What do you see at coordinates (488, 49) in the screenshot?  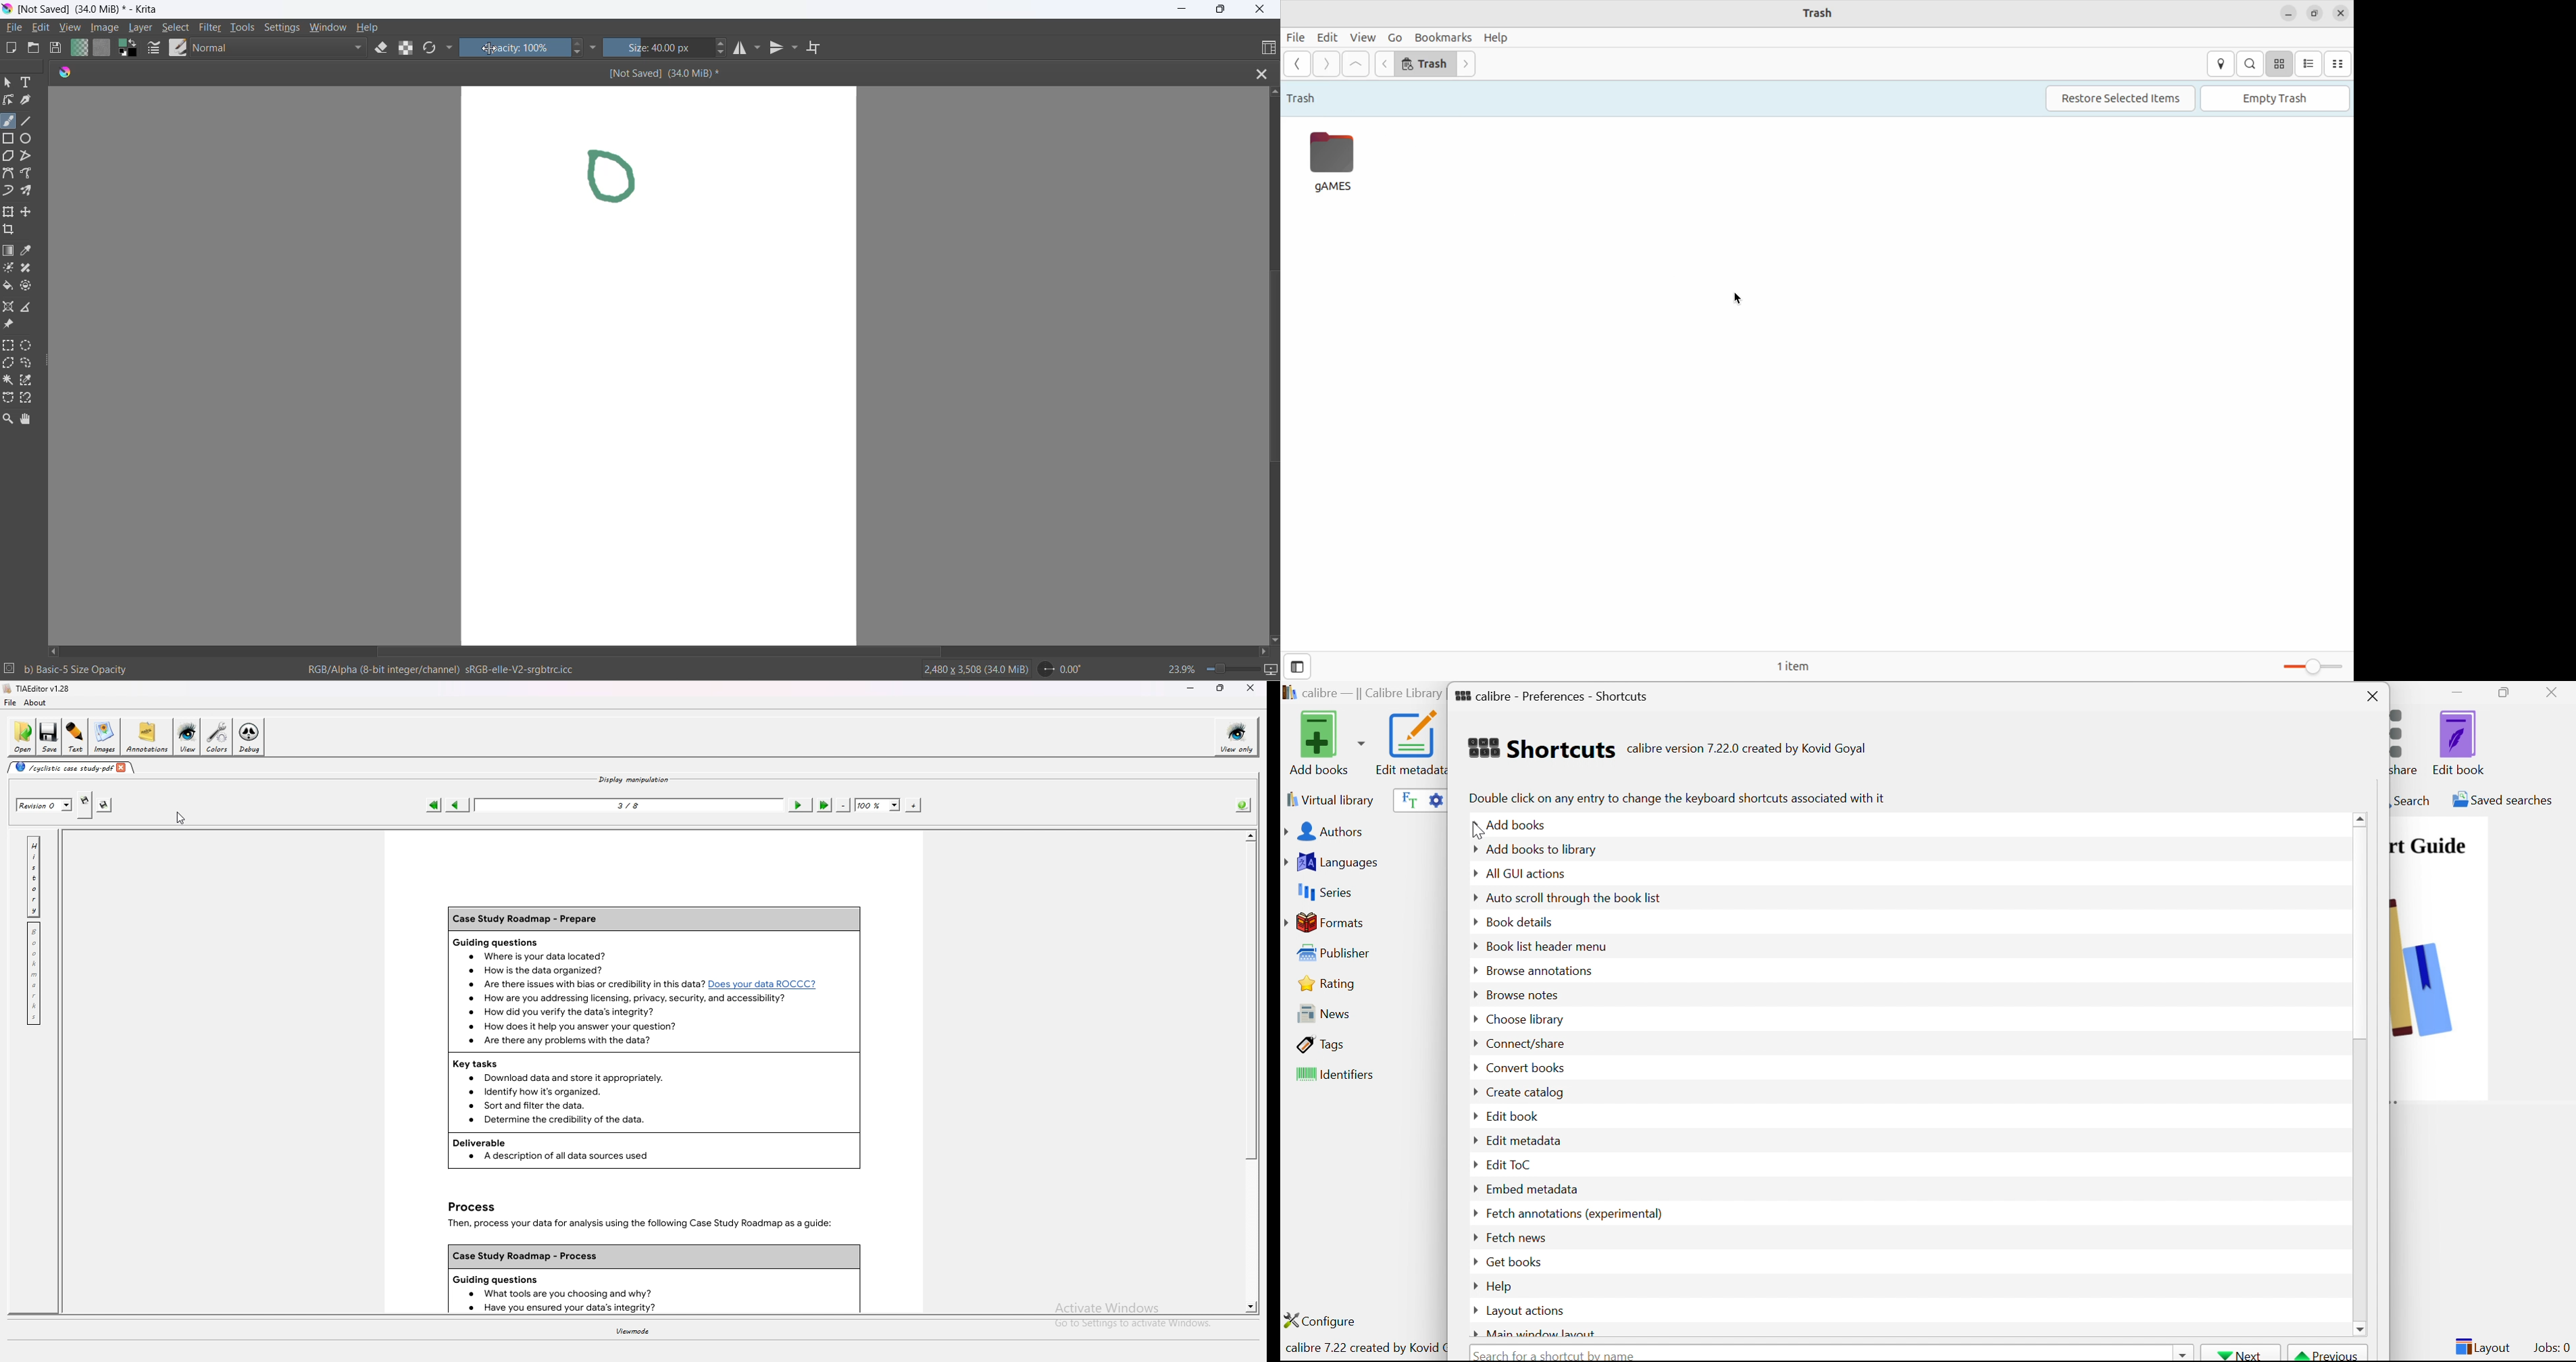 I see `cursor` at bounding box center [488, 49].